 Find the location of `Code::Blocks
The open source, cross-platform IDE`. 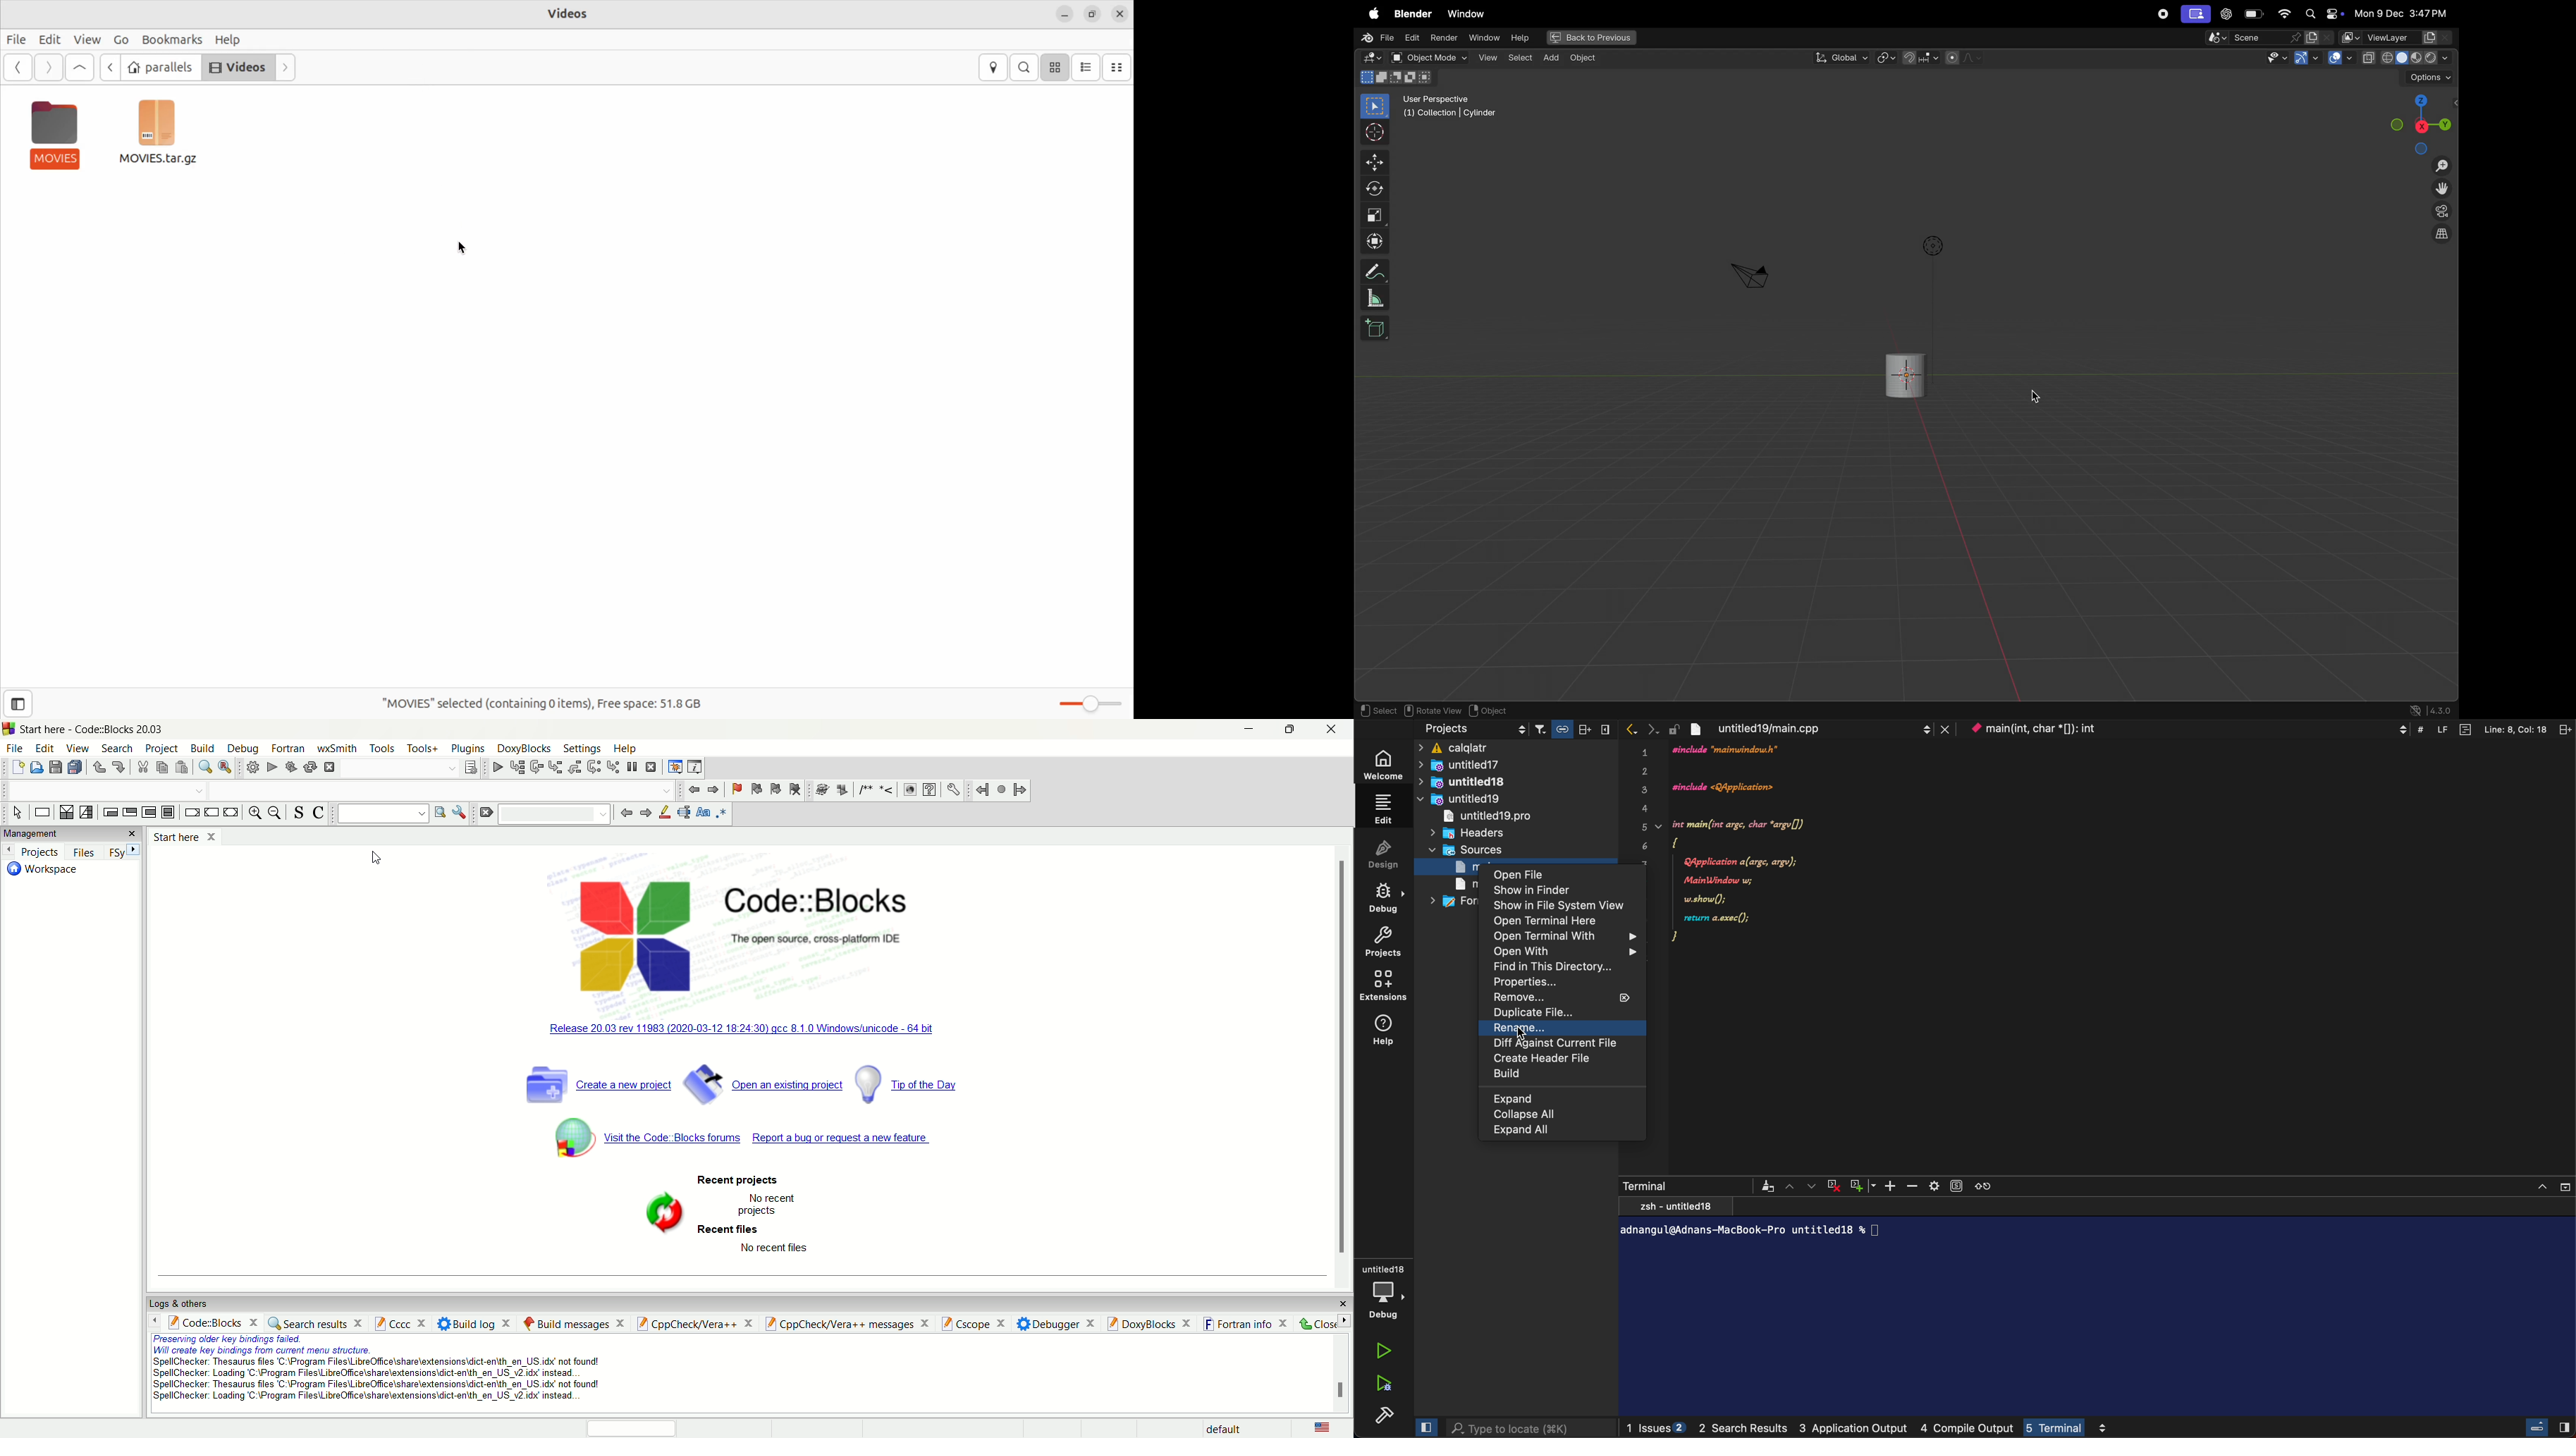

Code::Blocks
The open source, cross-platform IDE is located at coordinates (818, 918).